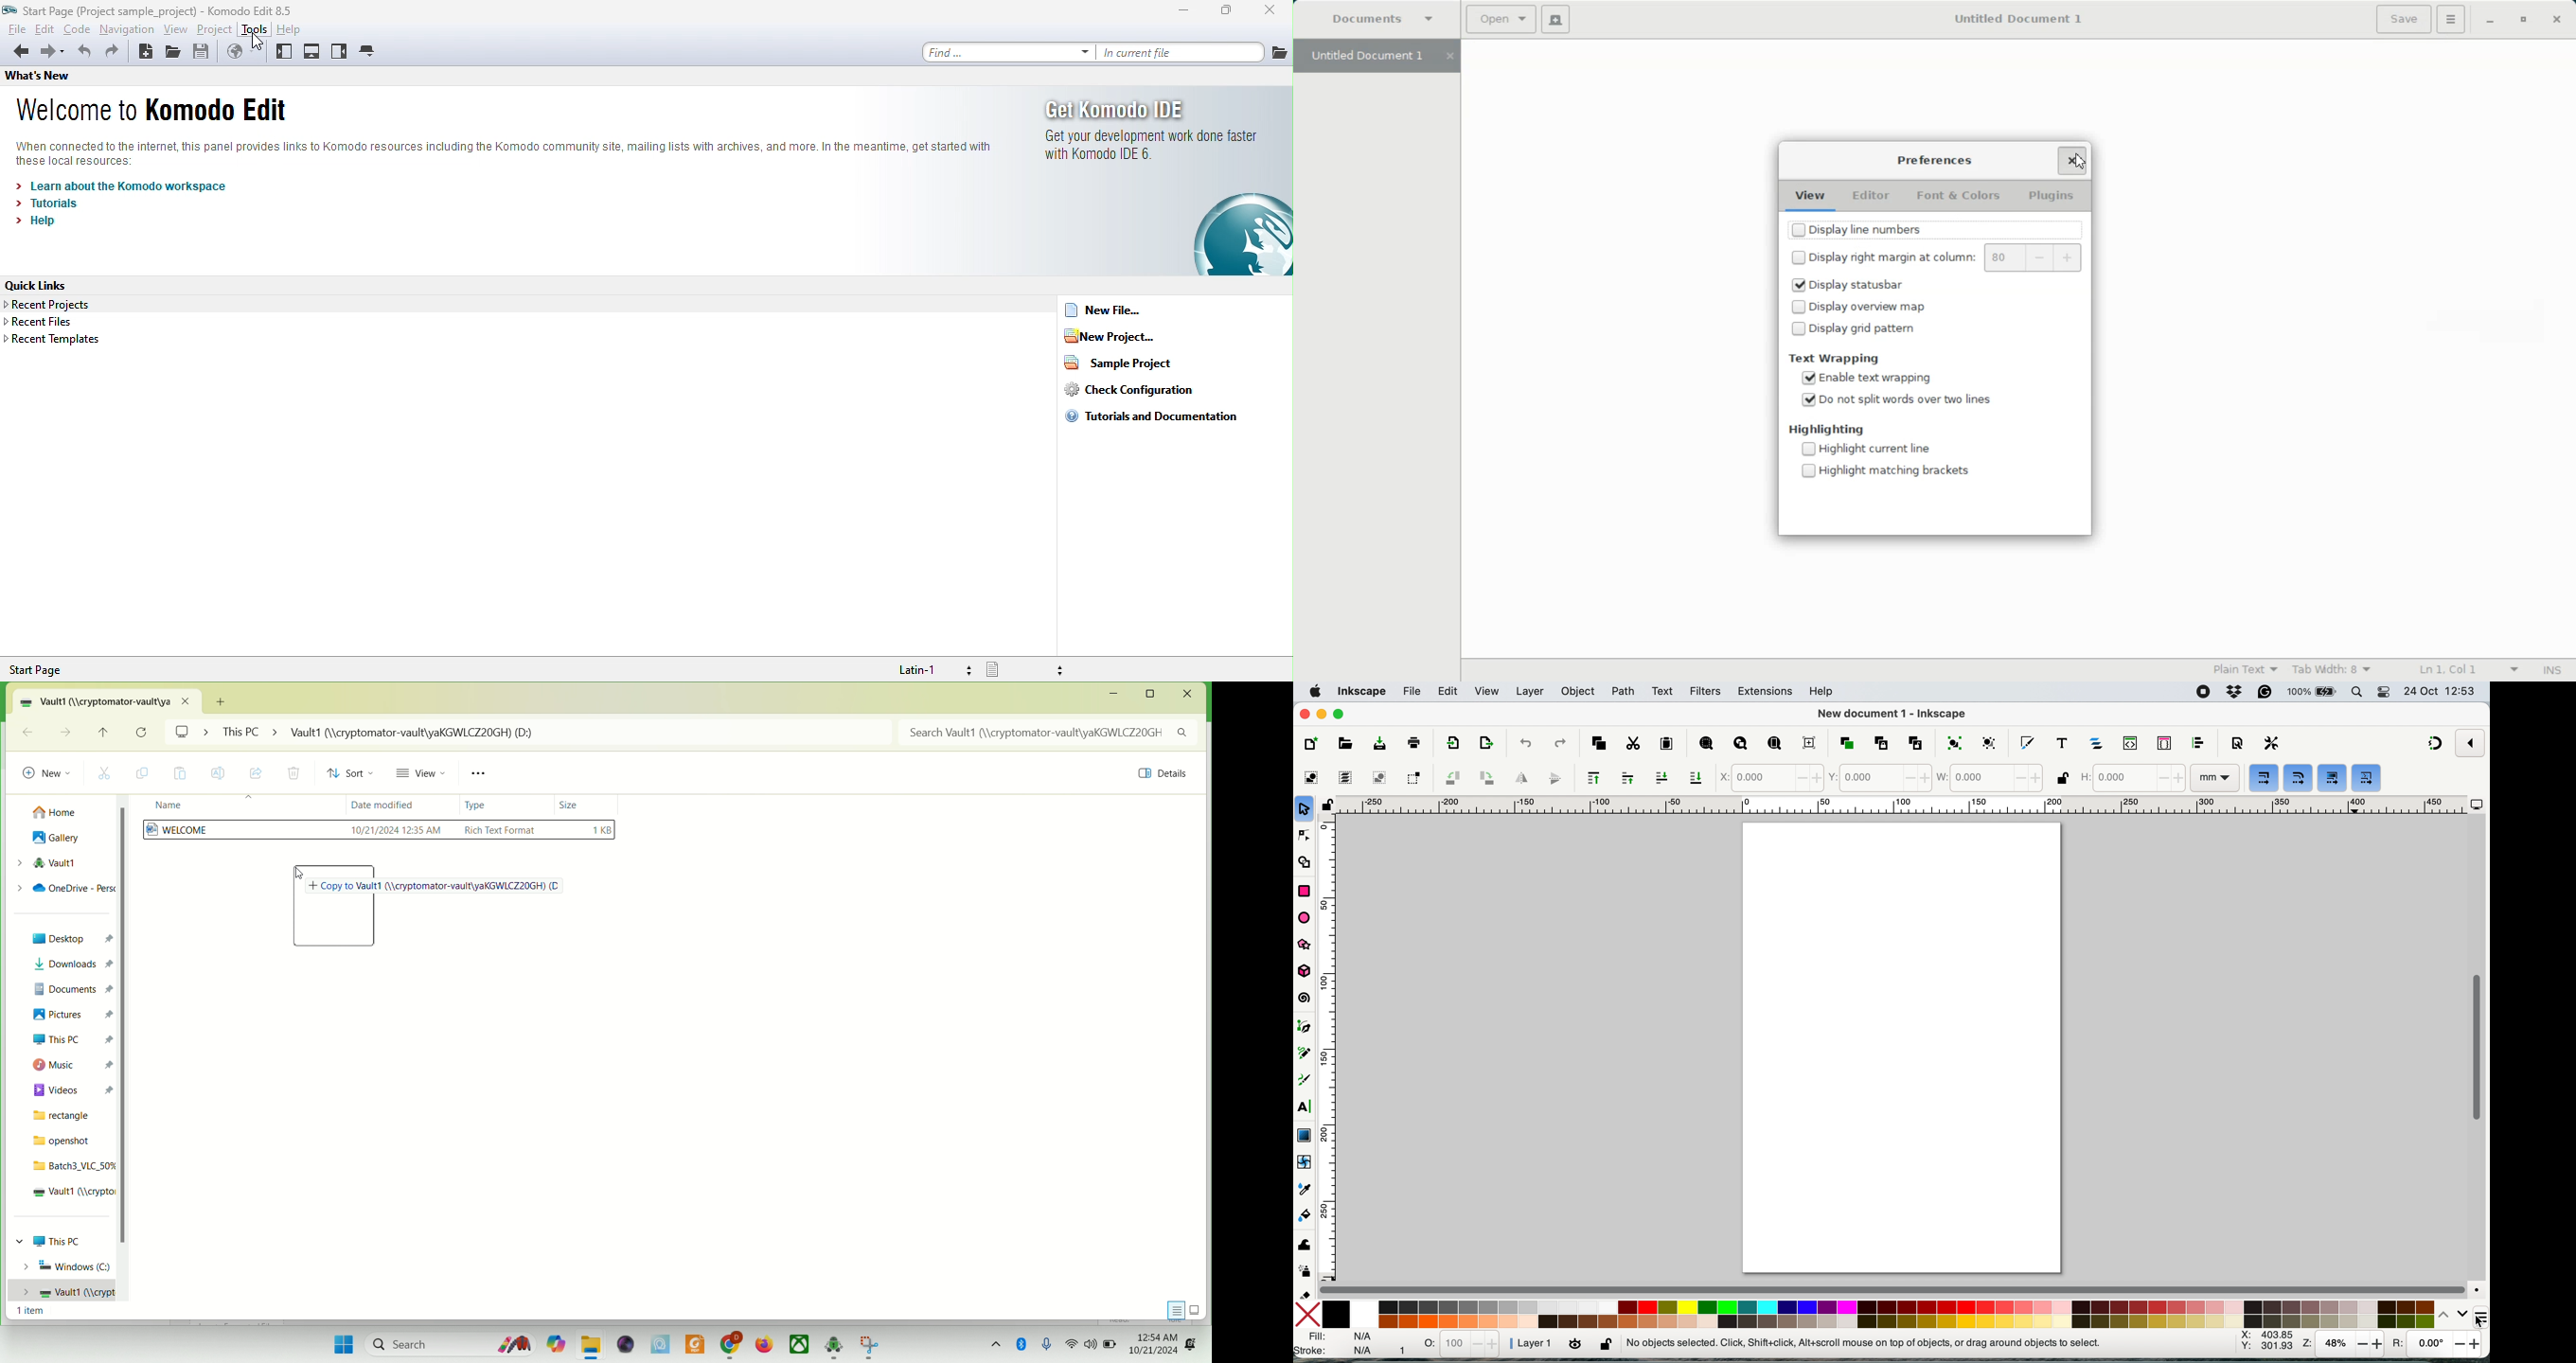 This screenshot has height=1372, width=2576. What do you see at coordinates (1375, 56) in the screenshot?
I see `Untitled Document 1 ` at bounding box center [1375, 56].